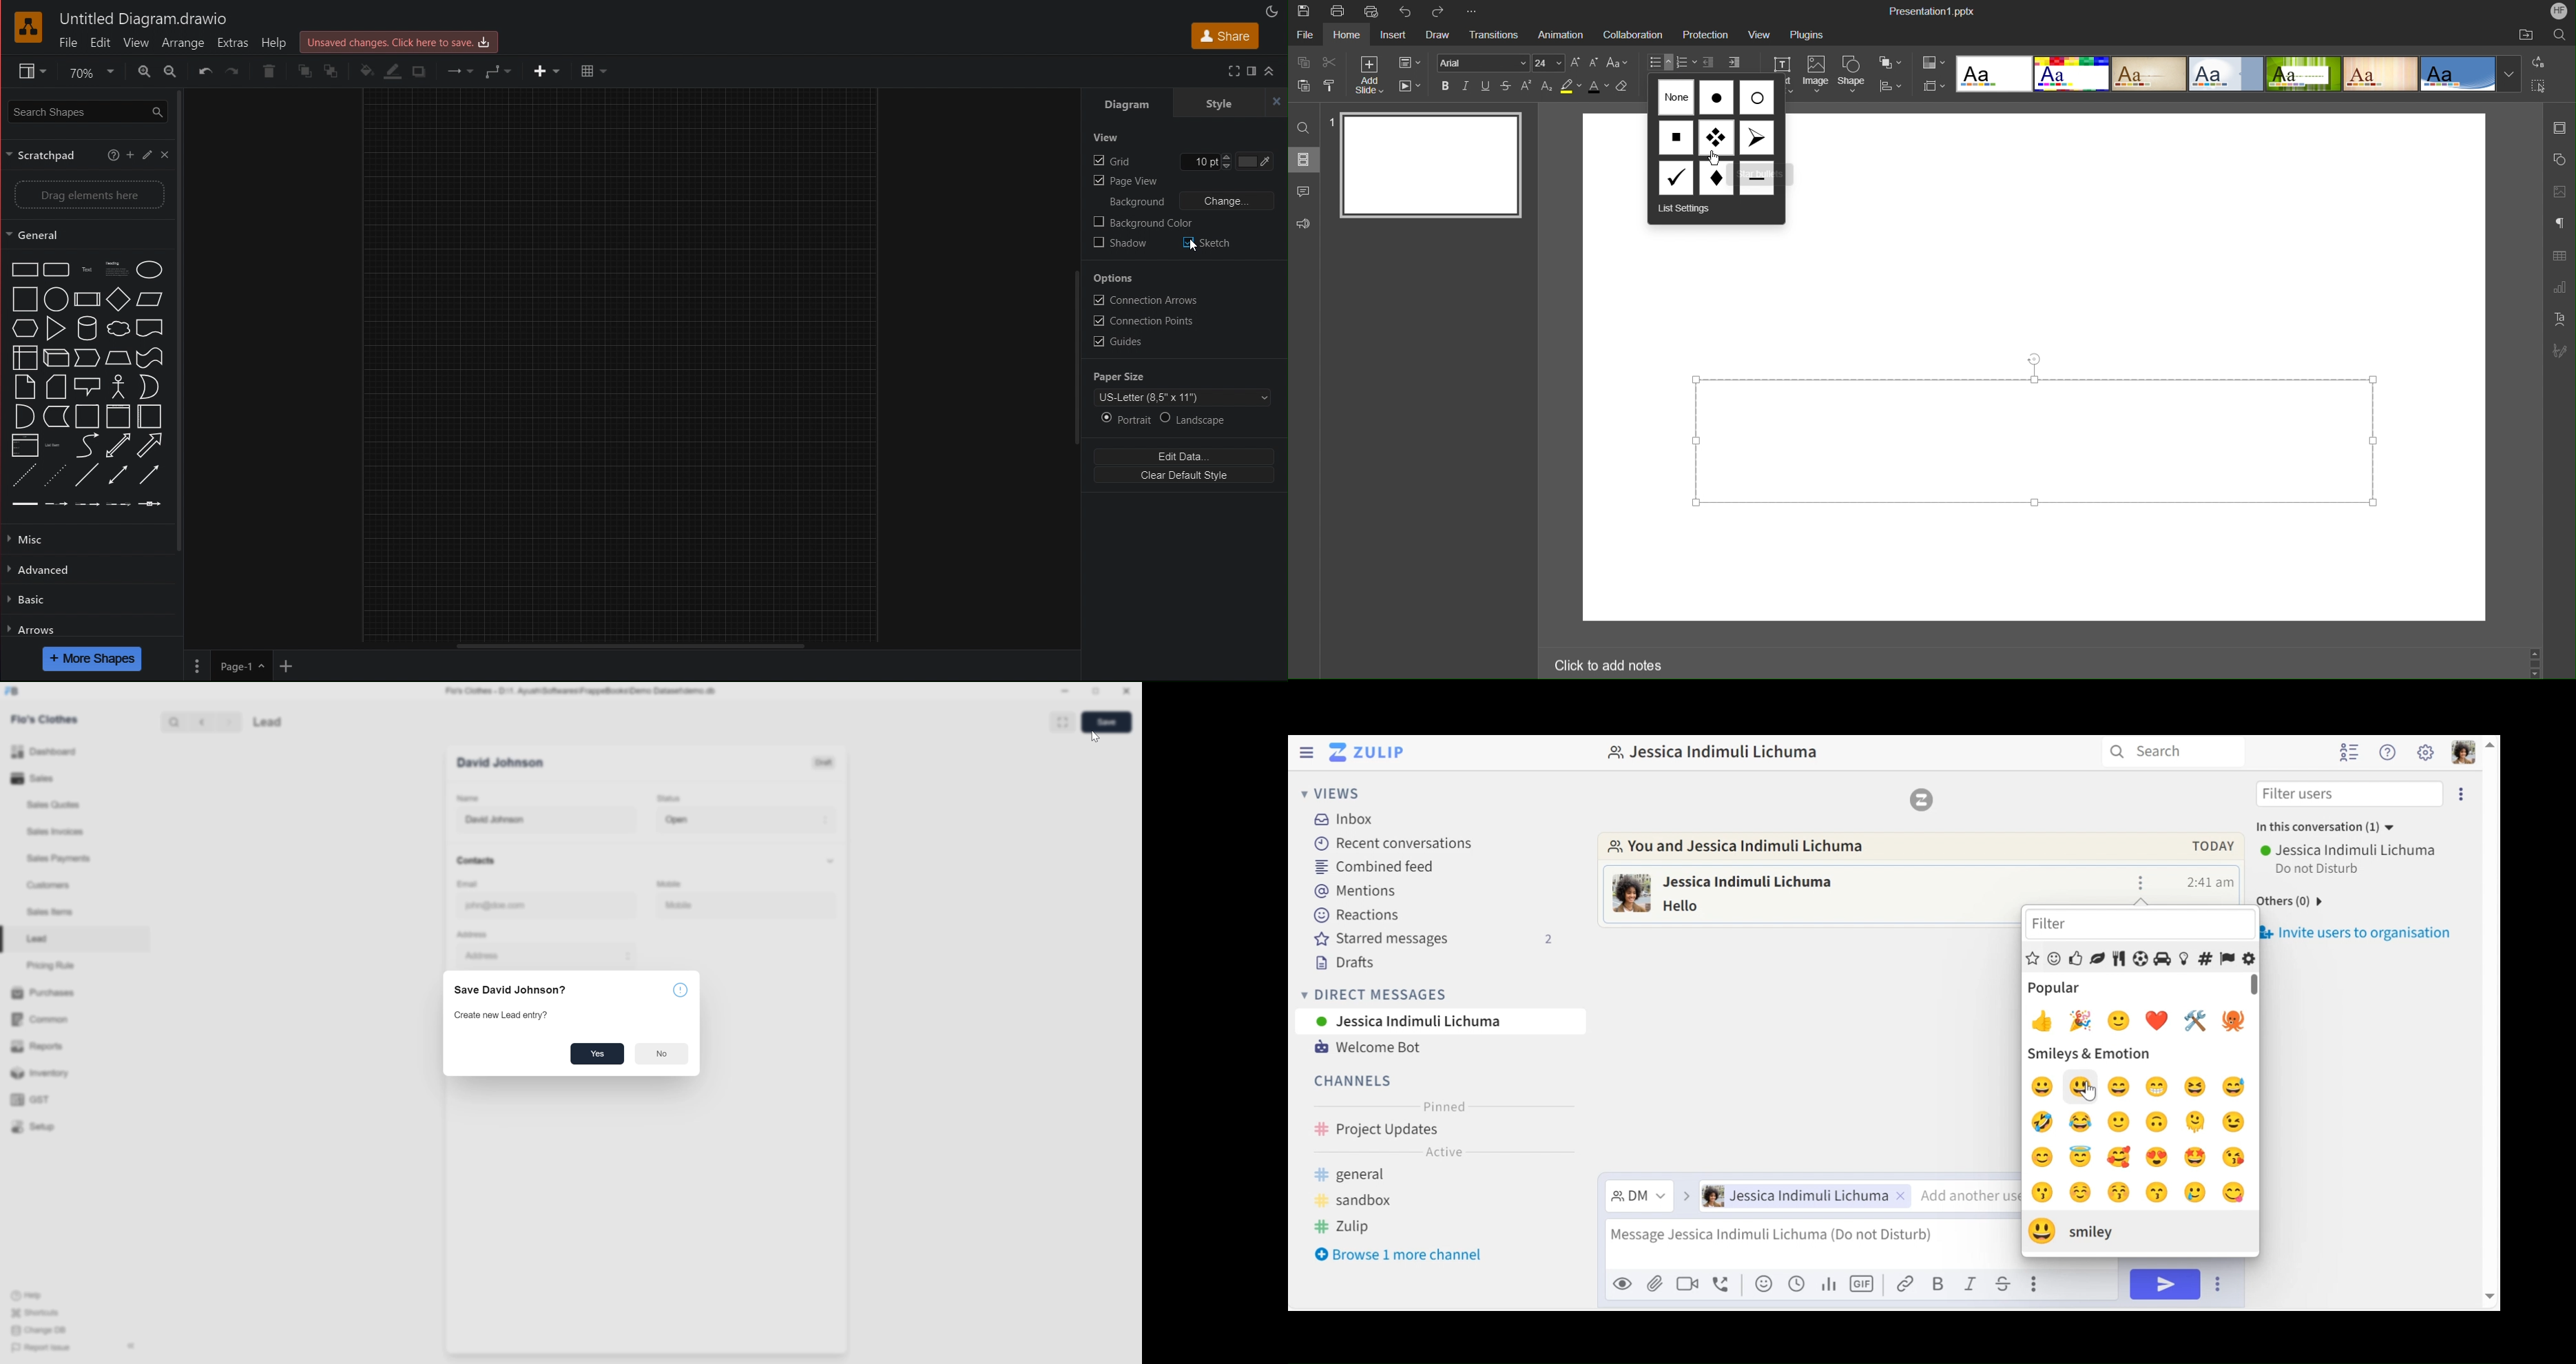  I want to click on GST, so click(32, 1100).